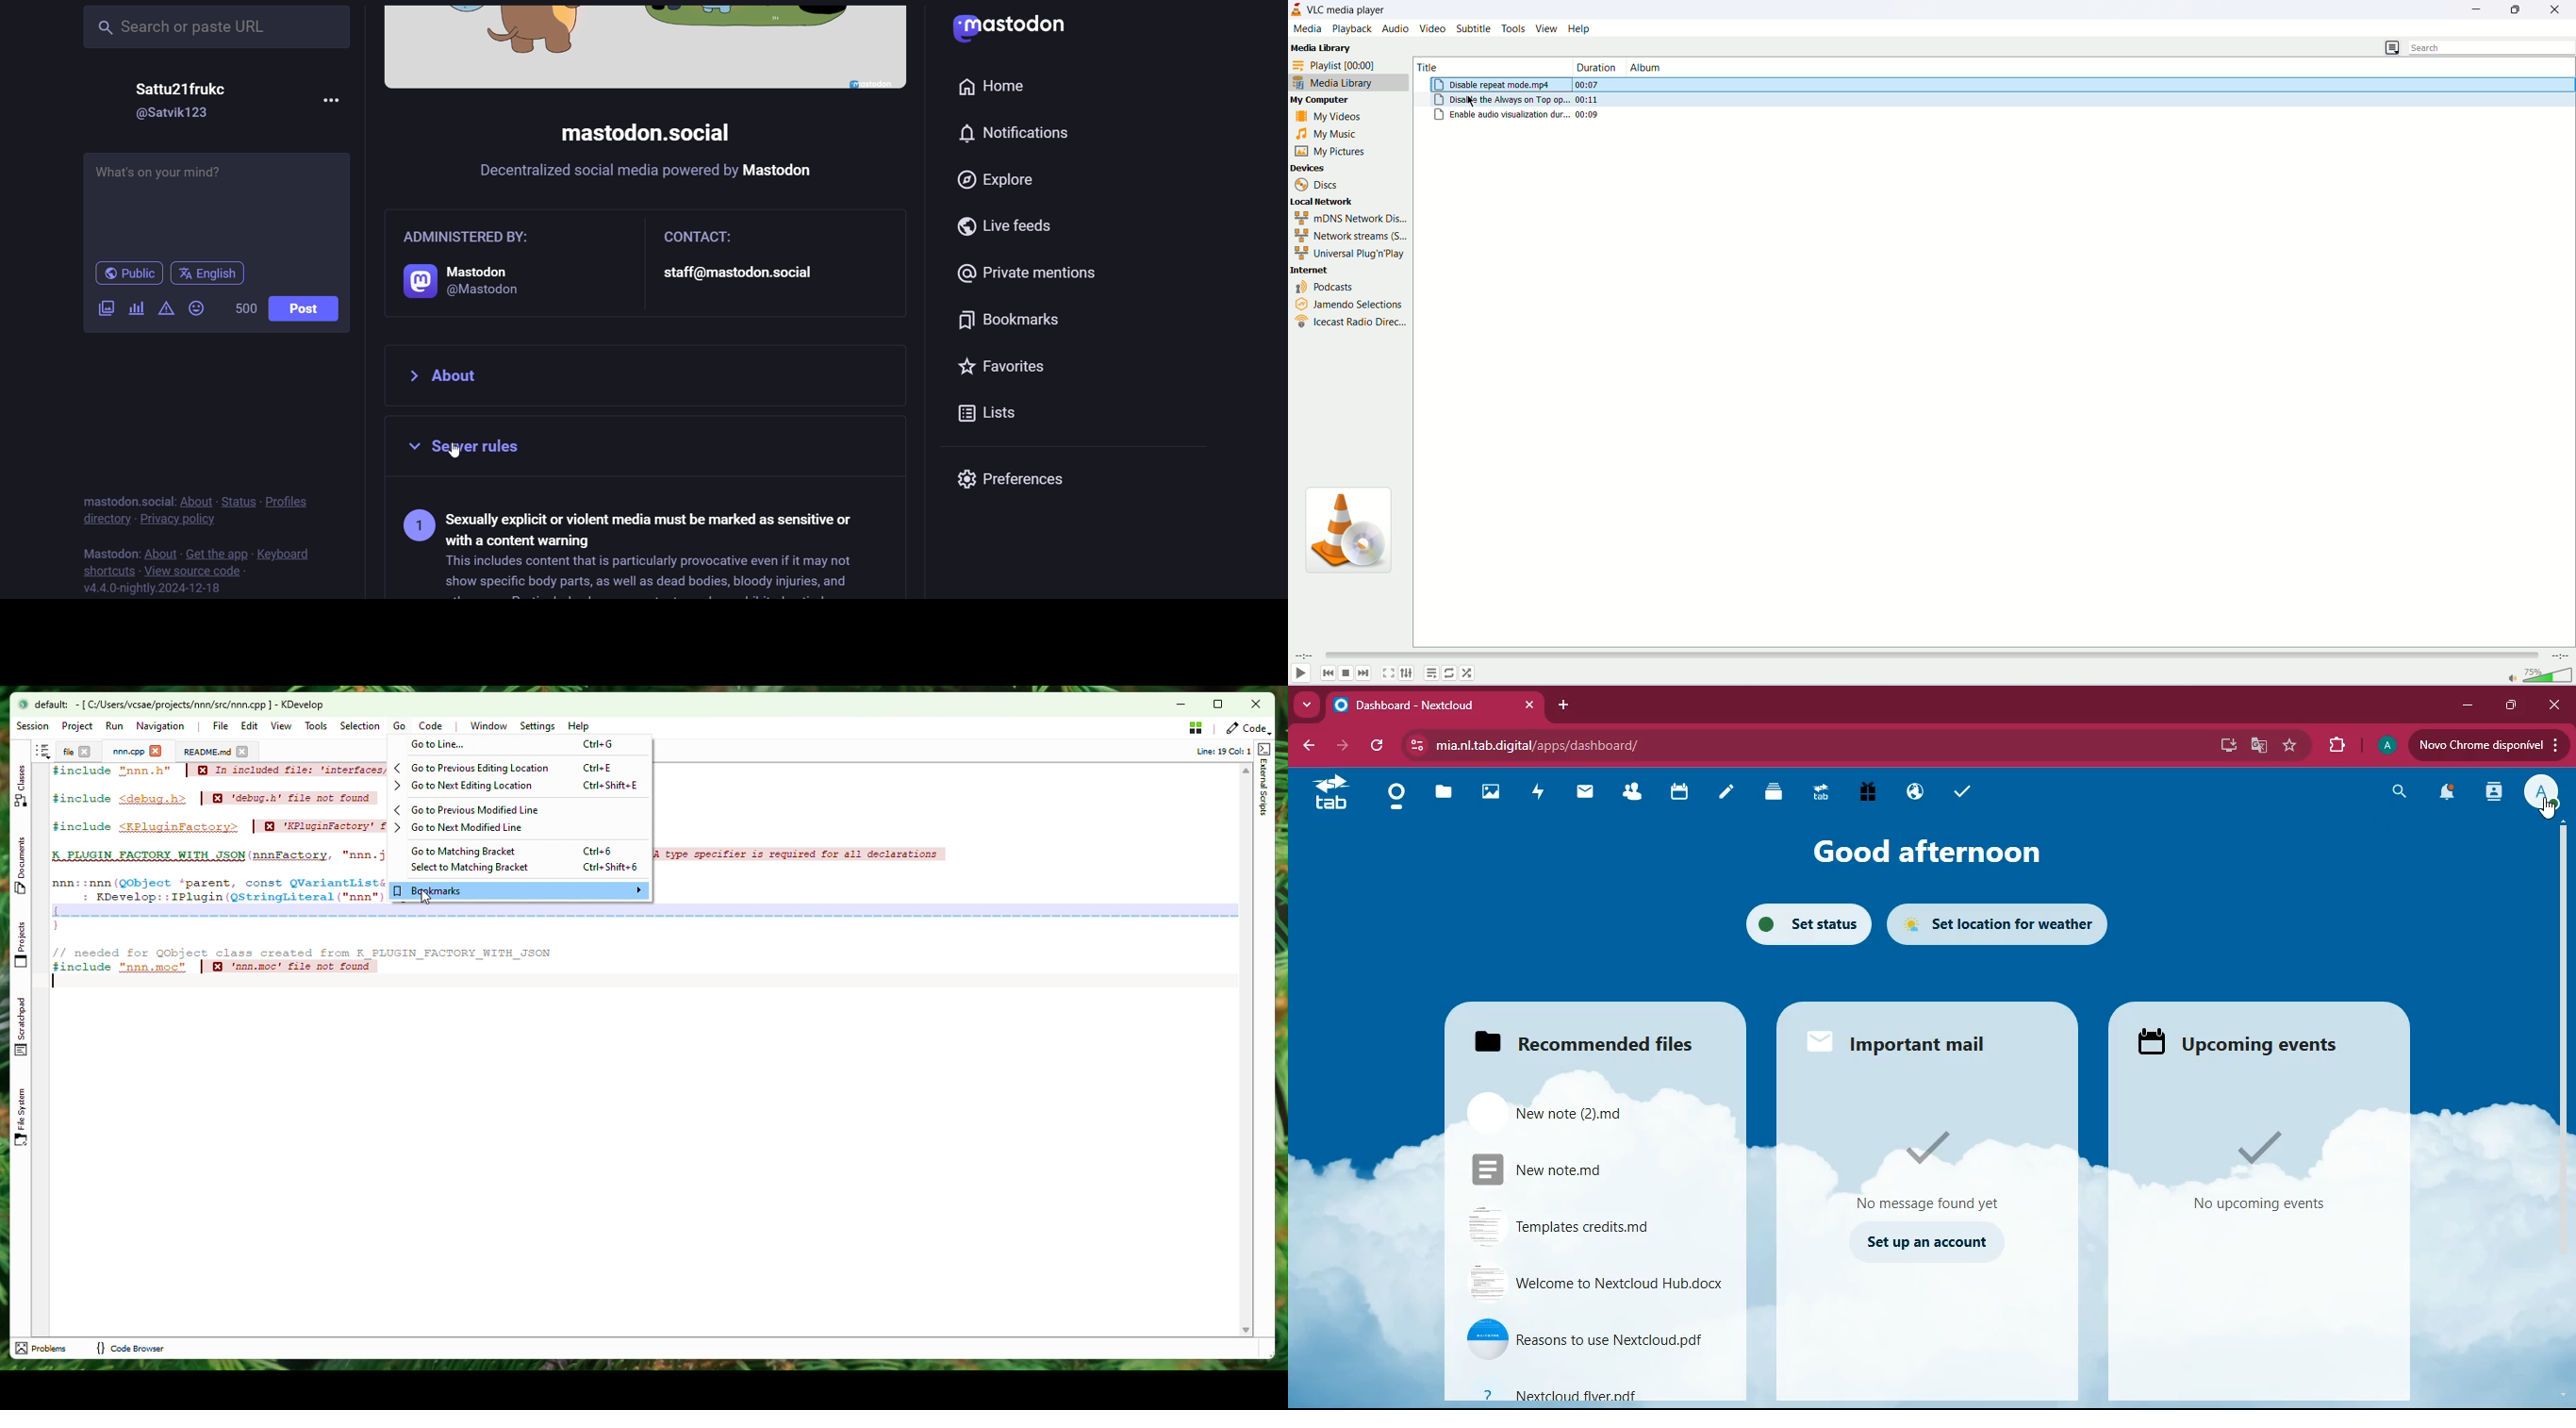  I want to click on extensions, so click(2337, 743).